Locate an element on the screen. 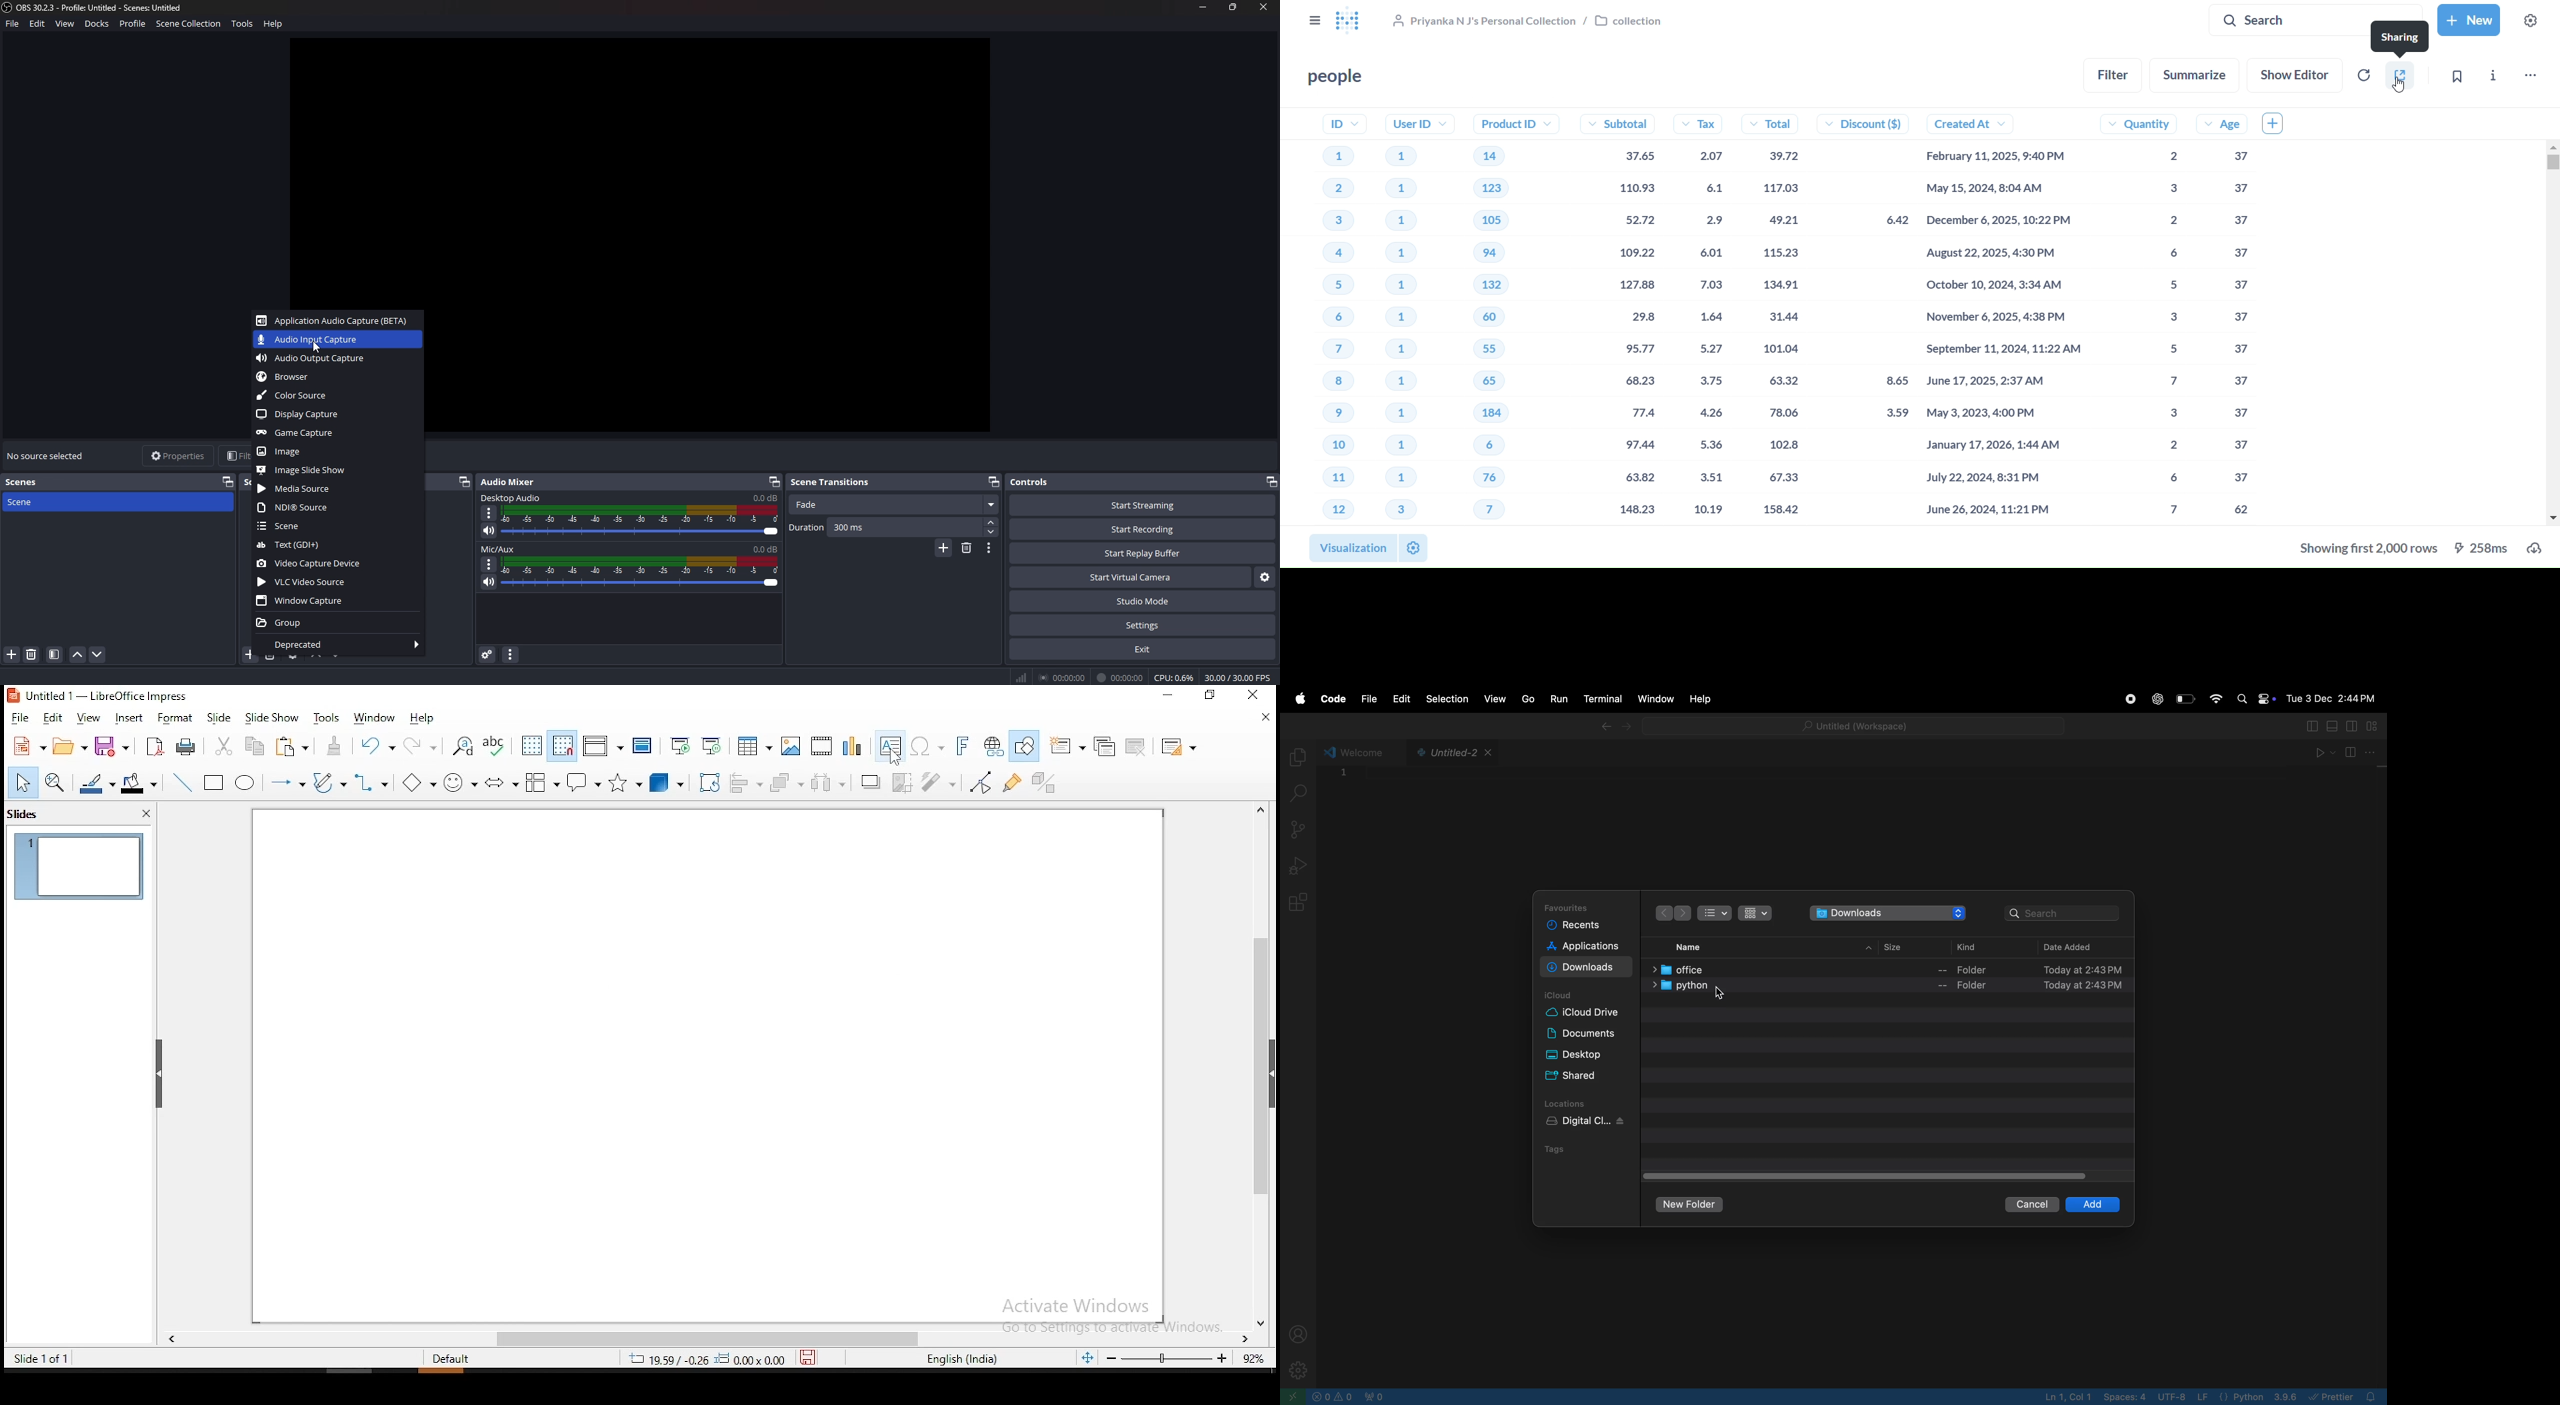  customize layout is located at coordinates (2375, 726).